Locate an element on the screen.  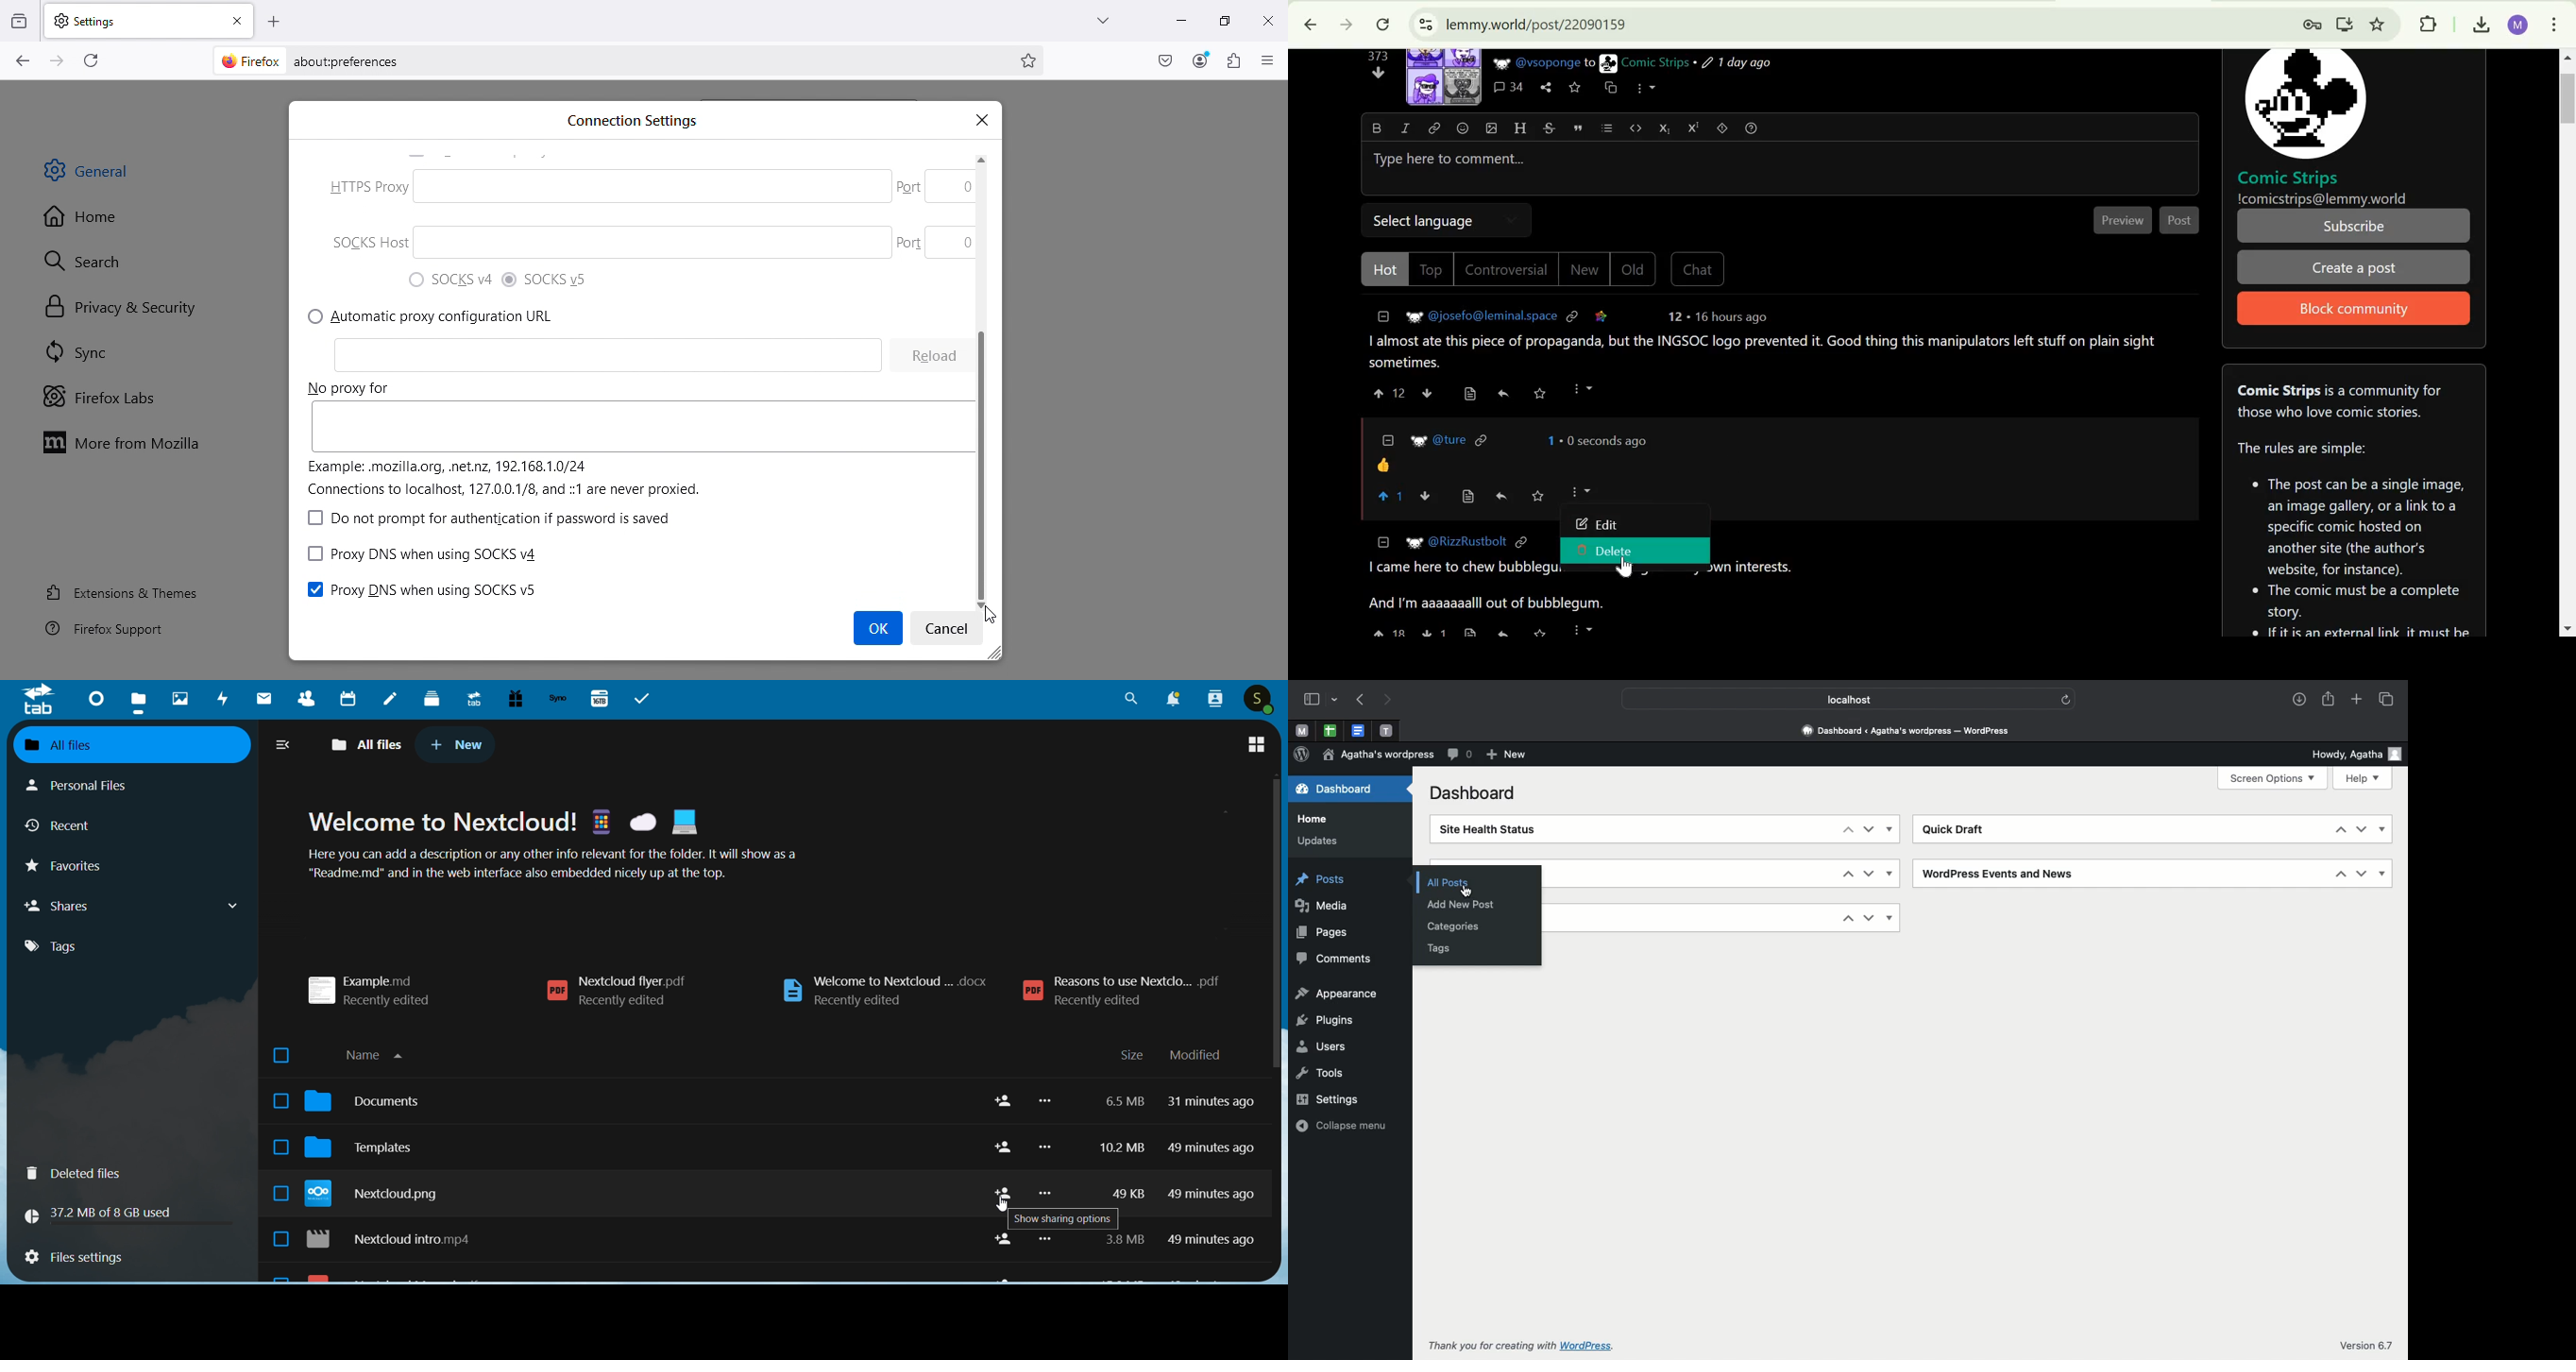
calendar is located at coordinates (350, 700).